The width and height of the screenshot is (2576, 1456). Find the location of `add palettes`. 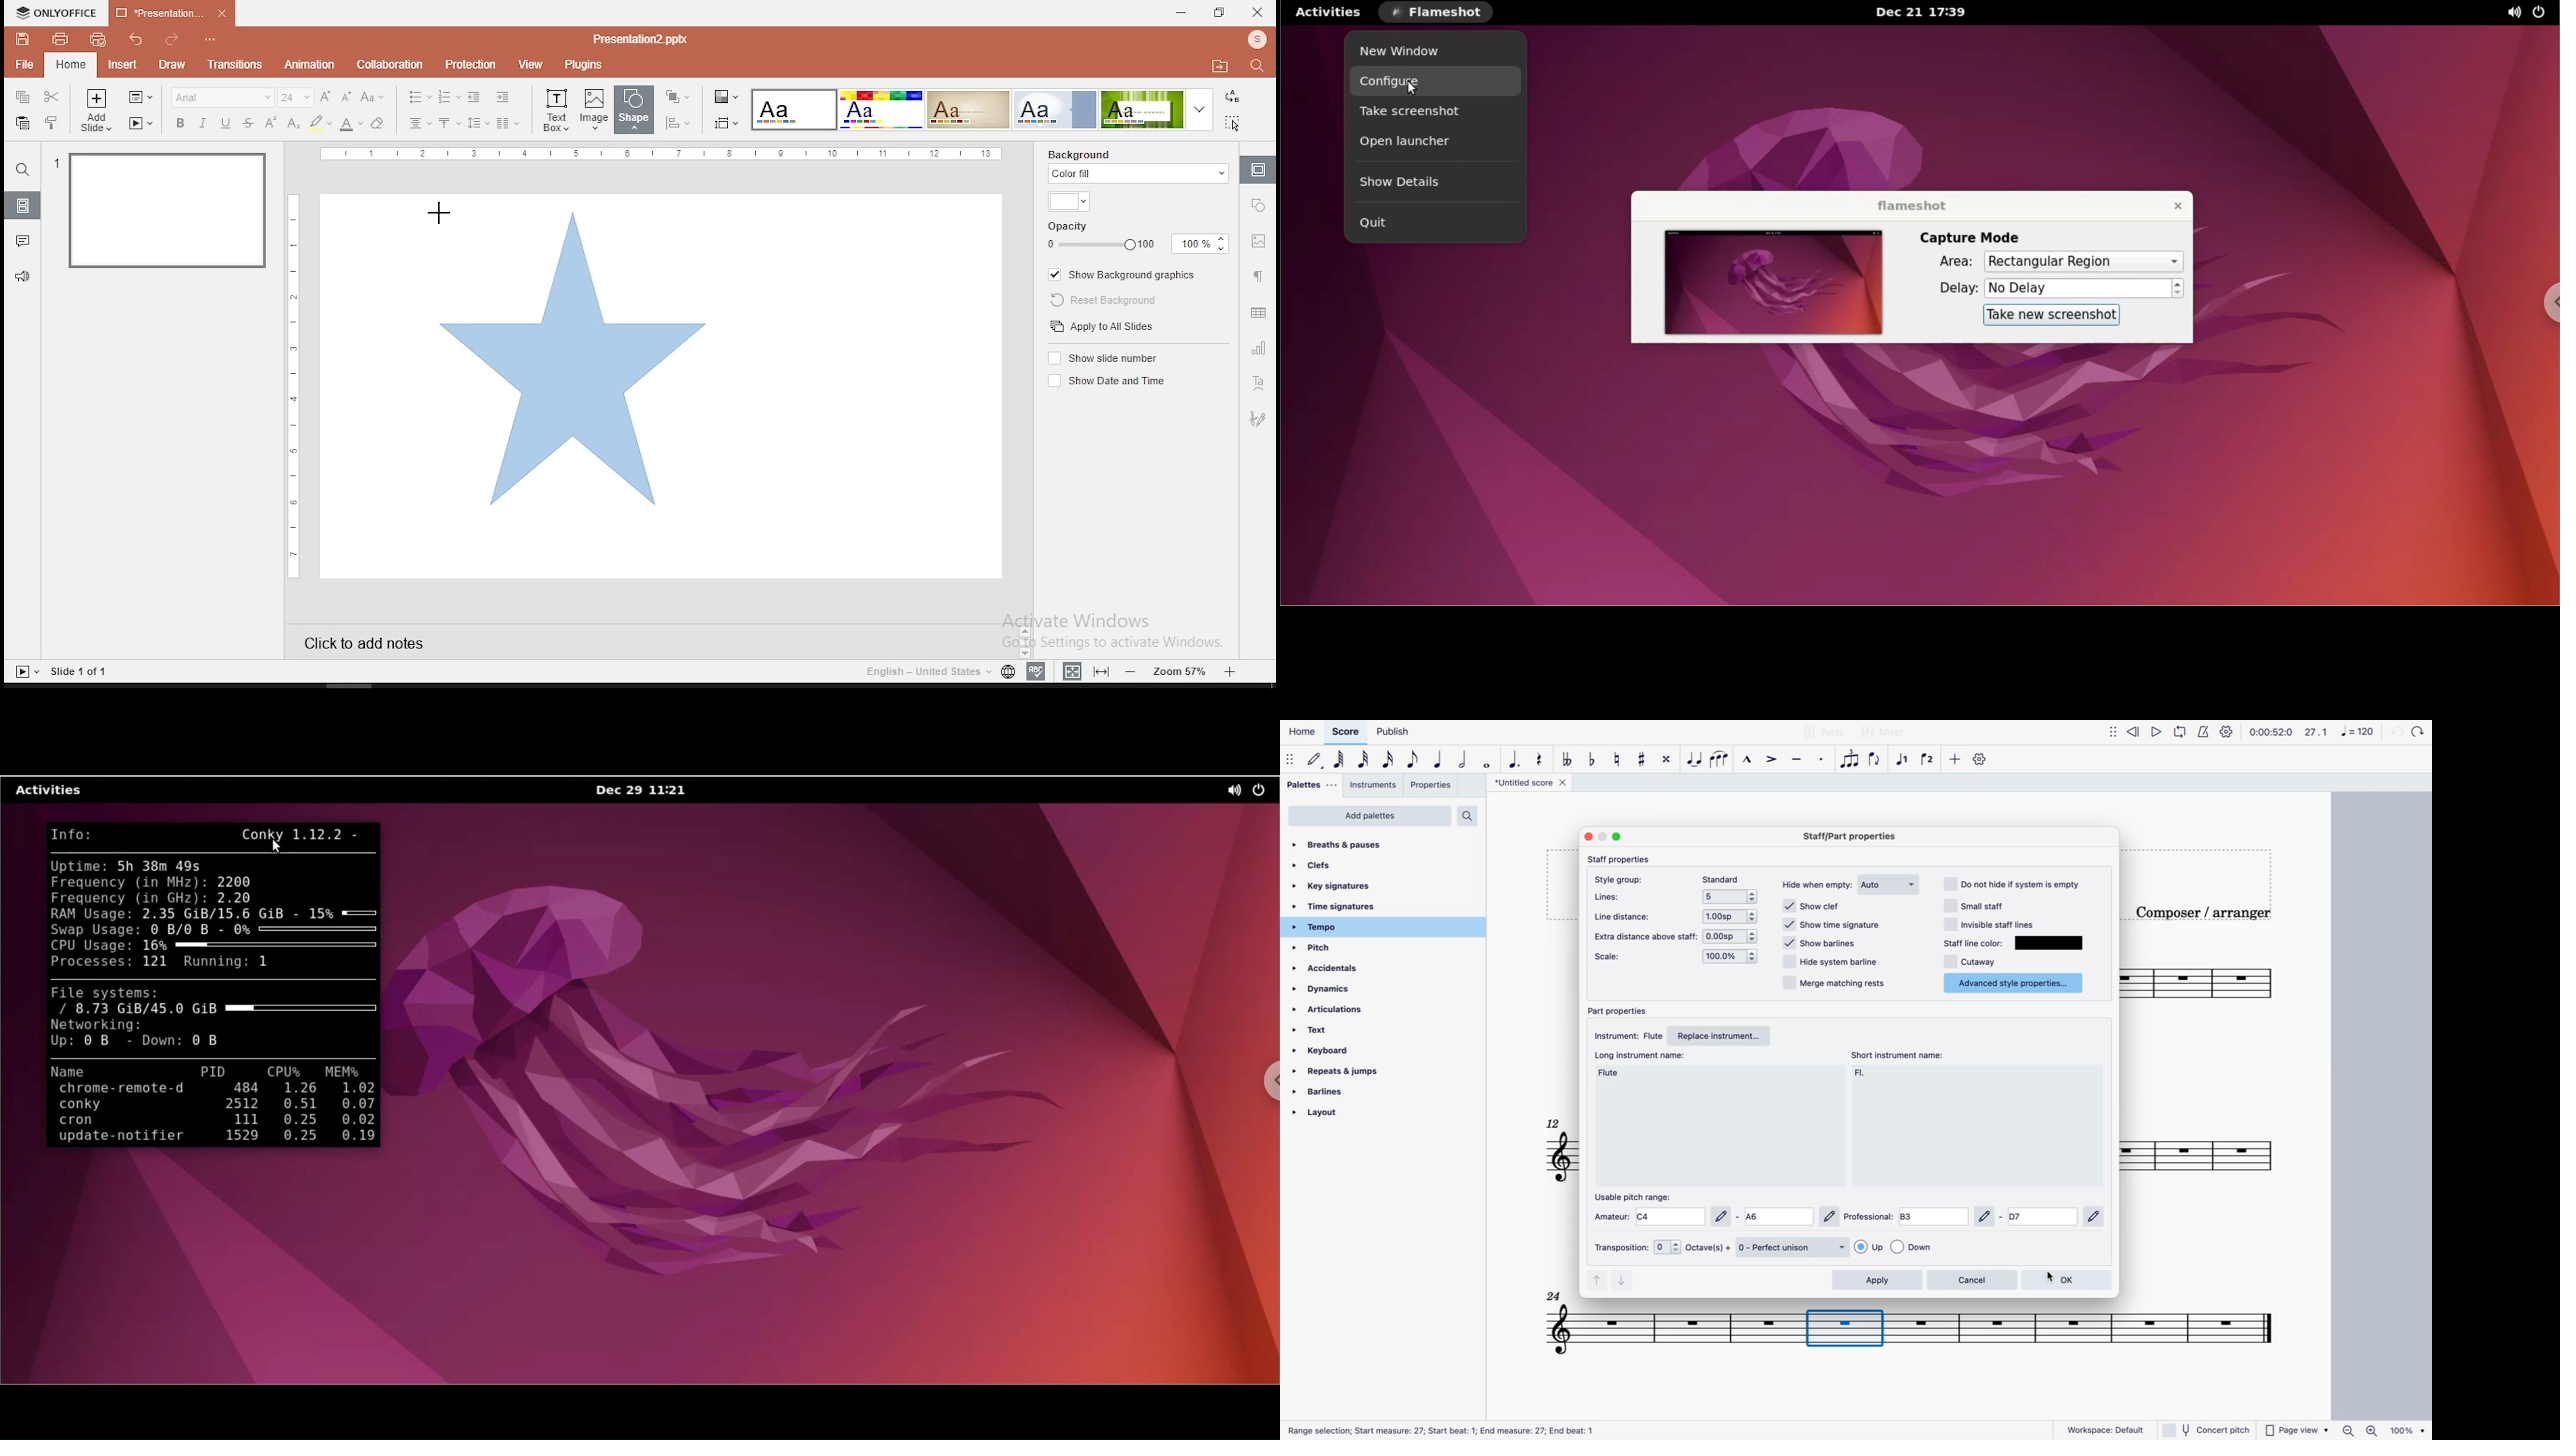

add palettes is located at coordinates (1371, 817).